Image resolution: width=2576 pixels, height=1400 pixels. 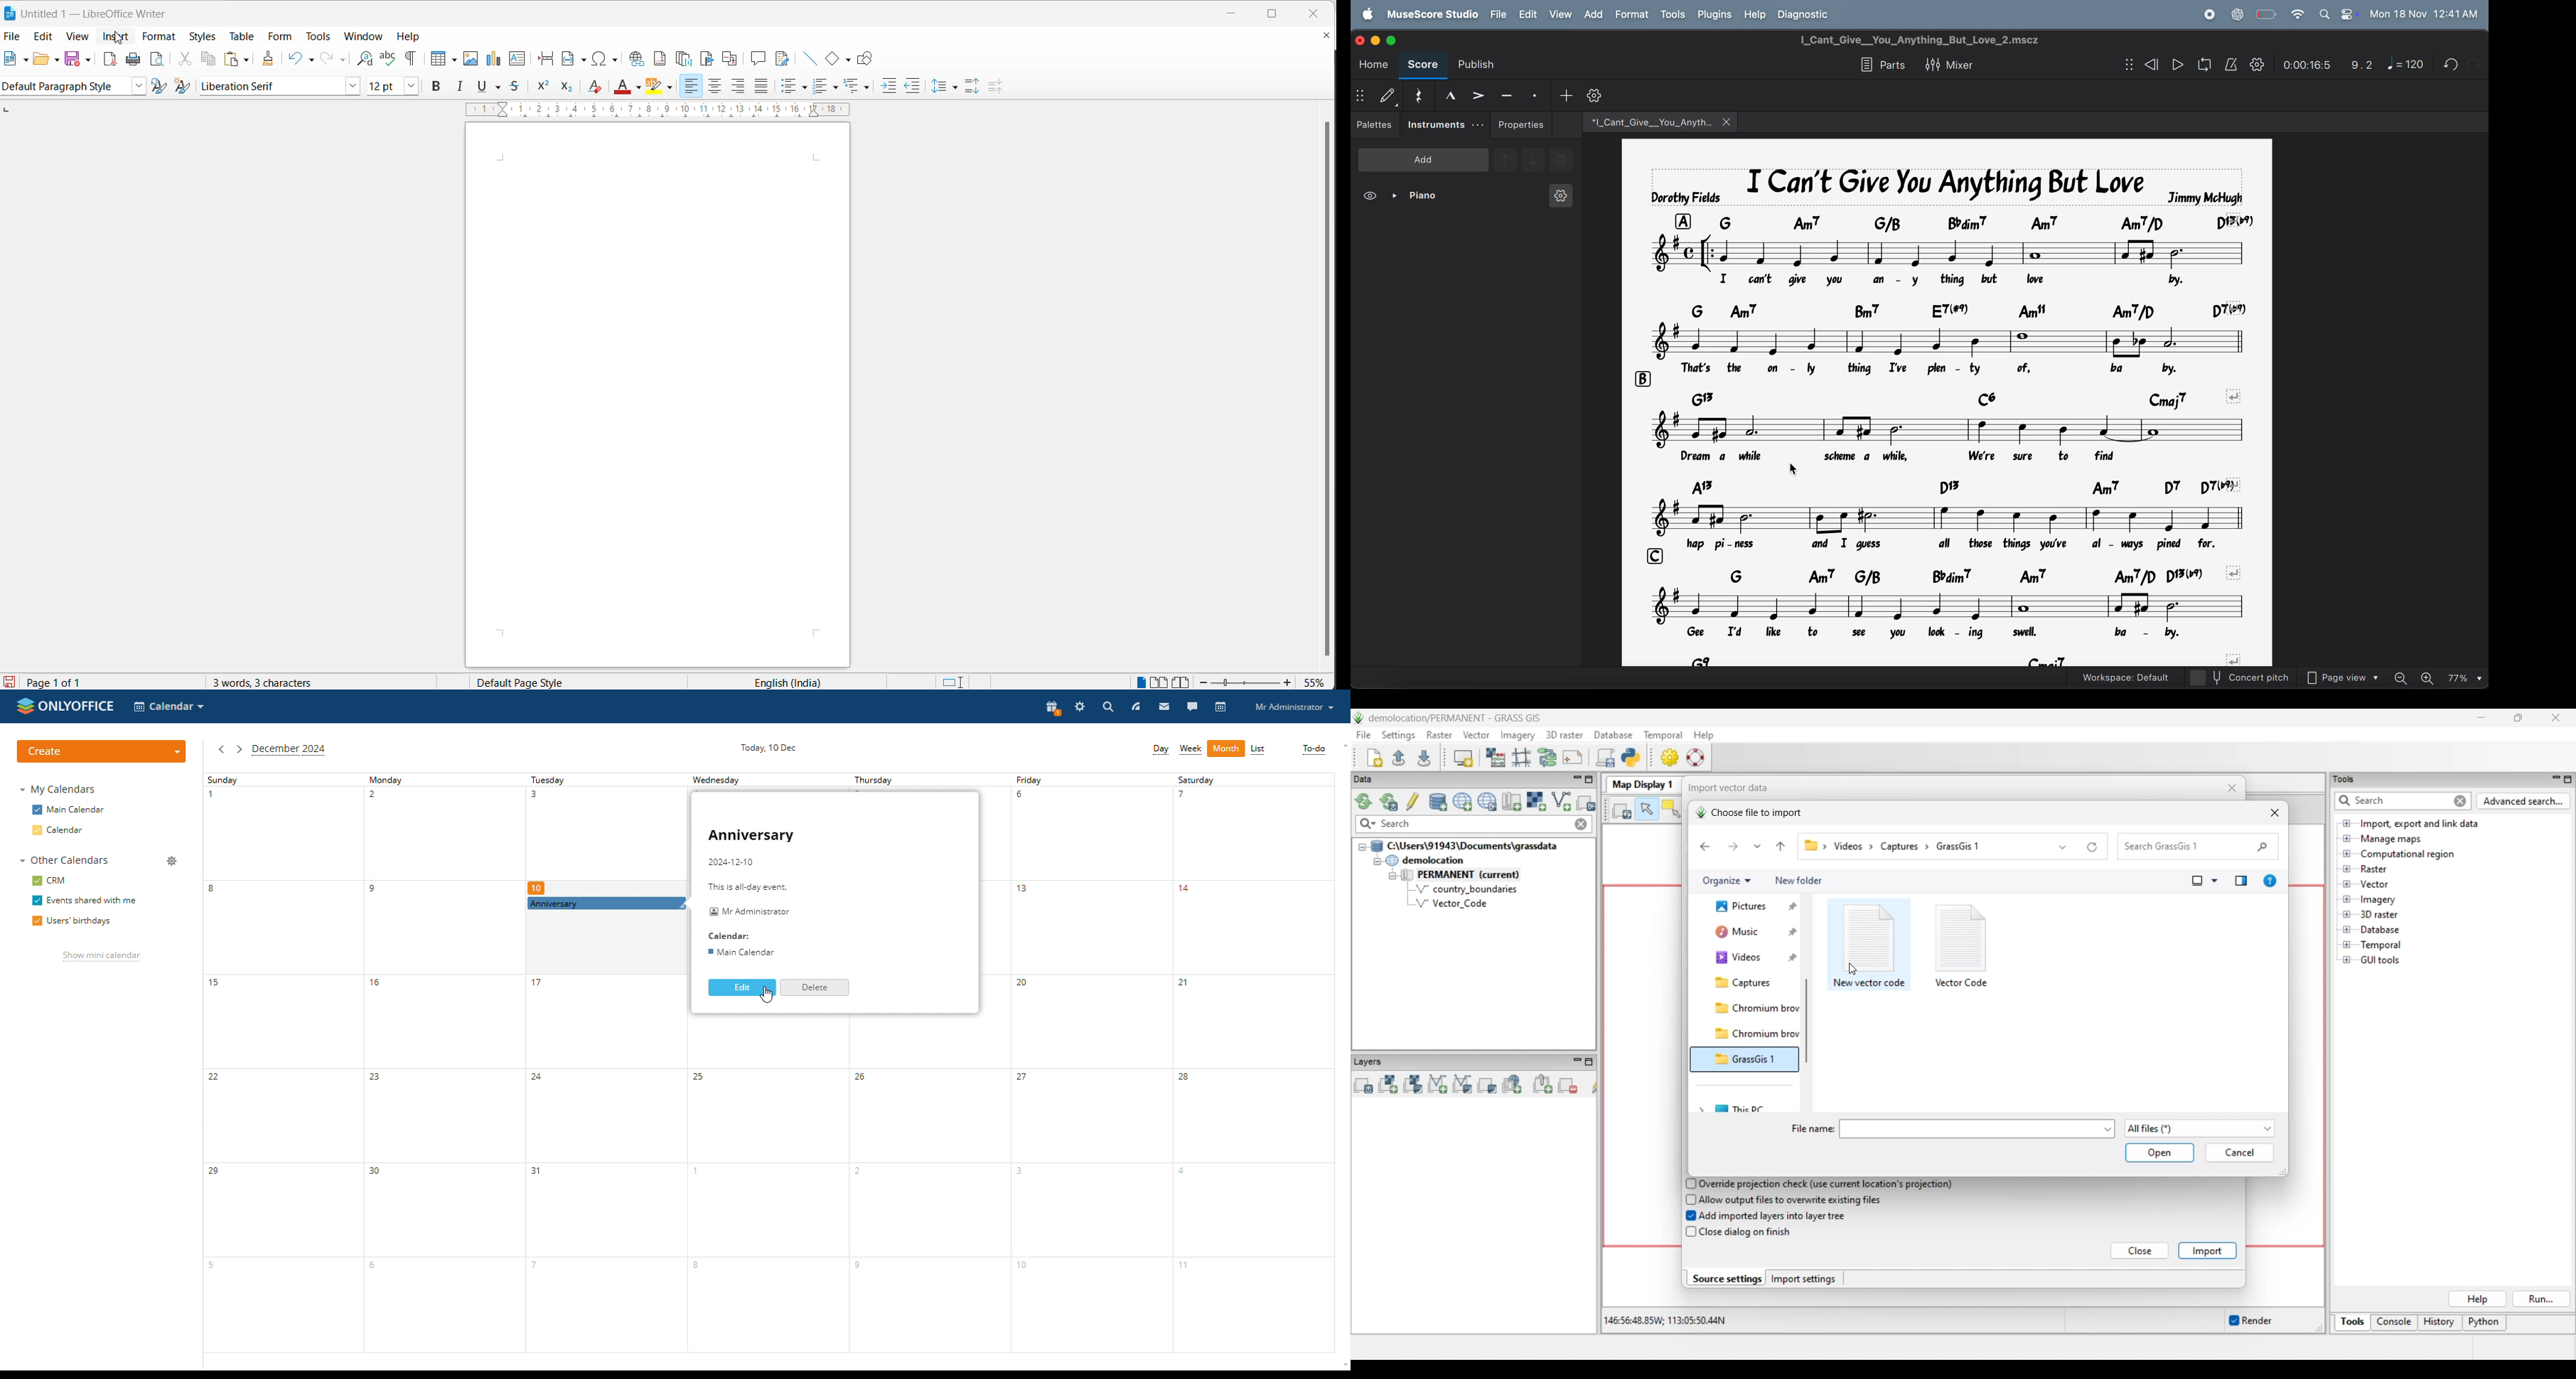 What do you see at coordinates (1183, 681) in the screenshot?
I see `book view` at bounding box center [1183, 681].